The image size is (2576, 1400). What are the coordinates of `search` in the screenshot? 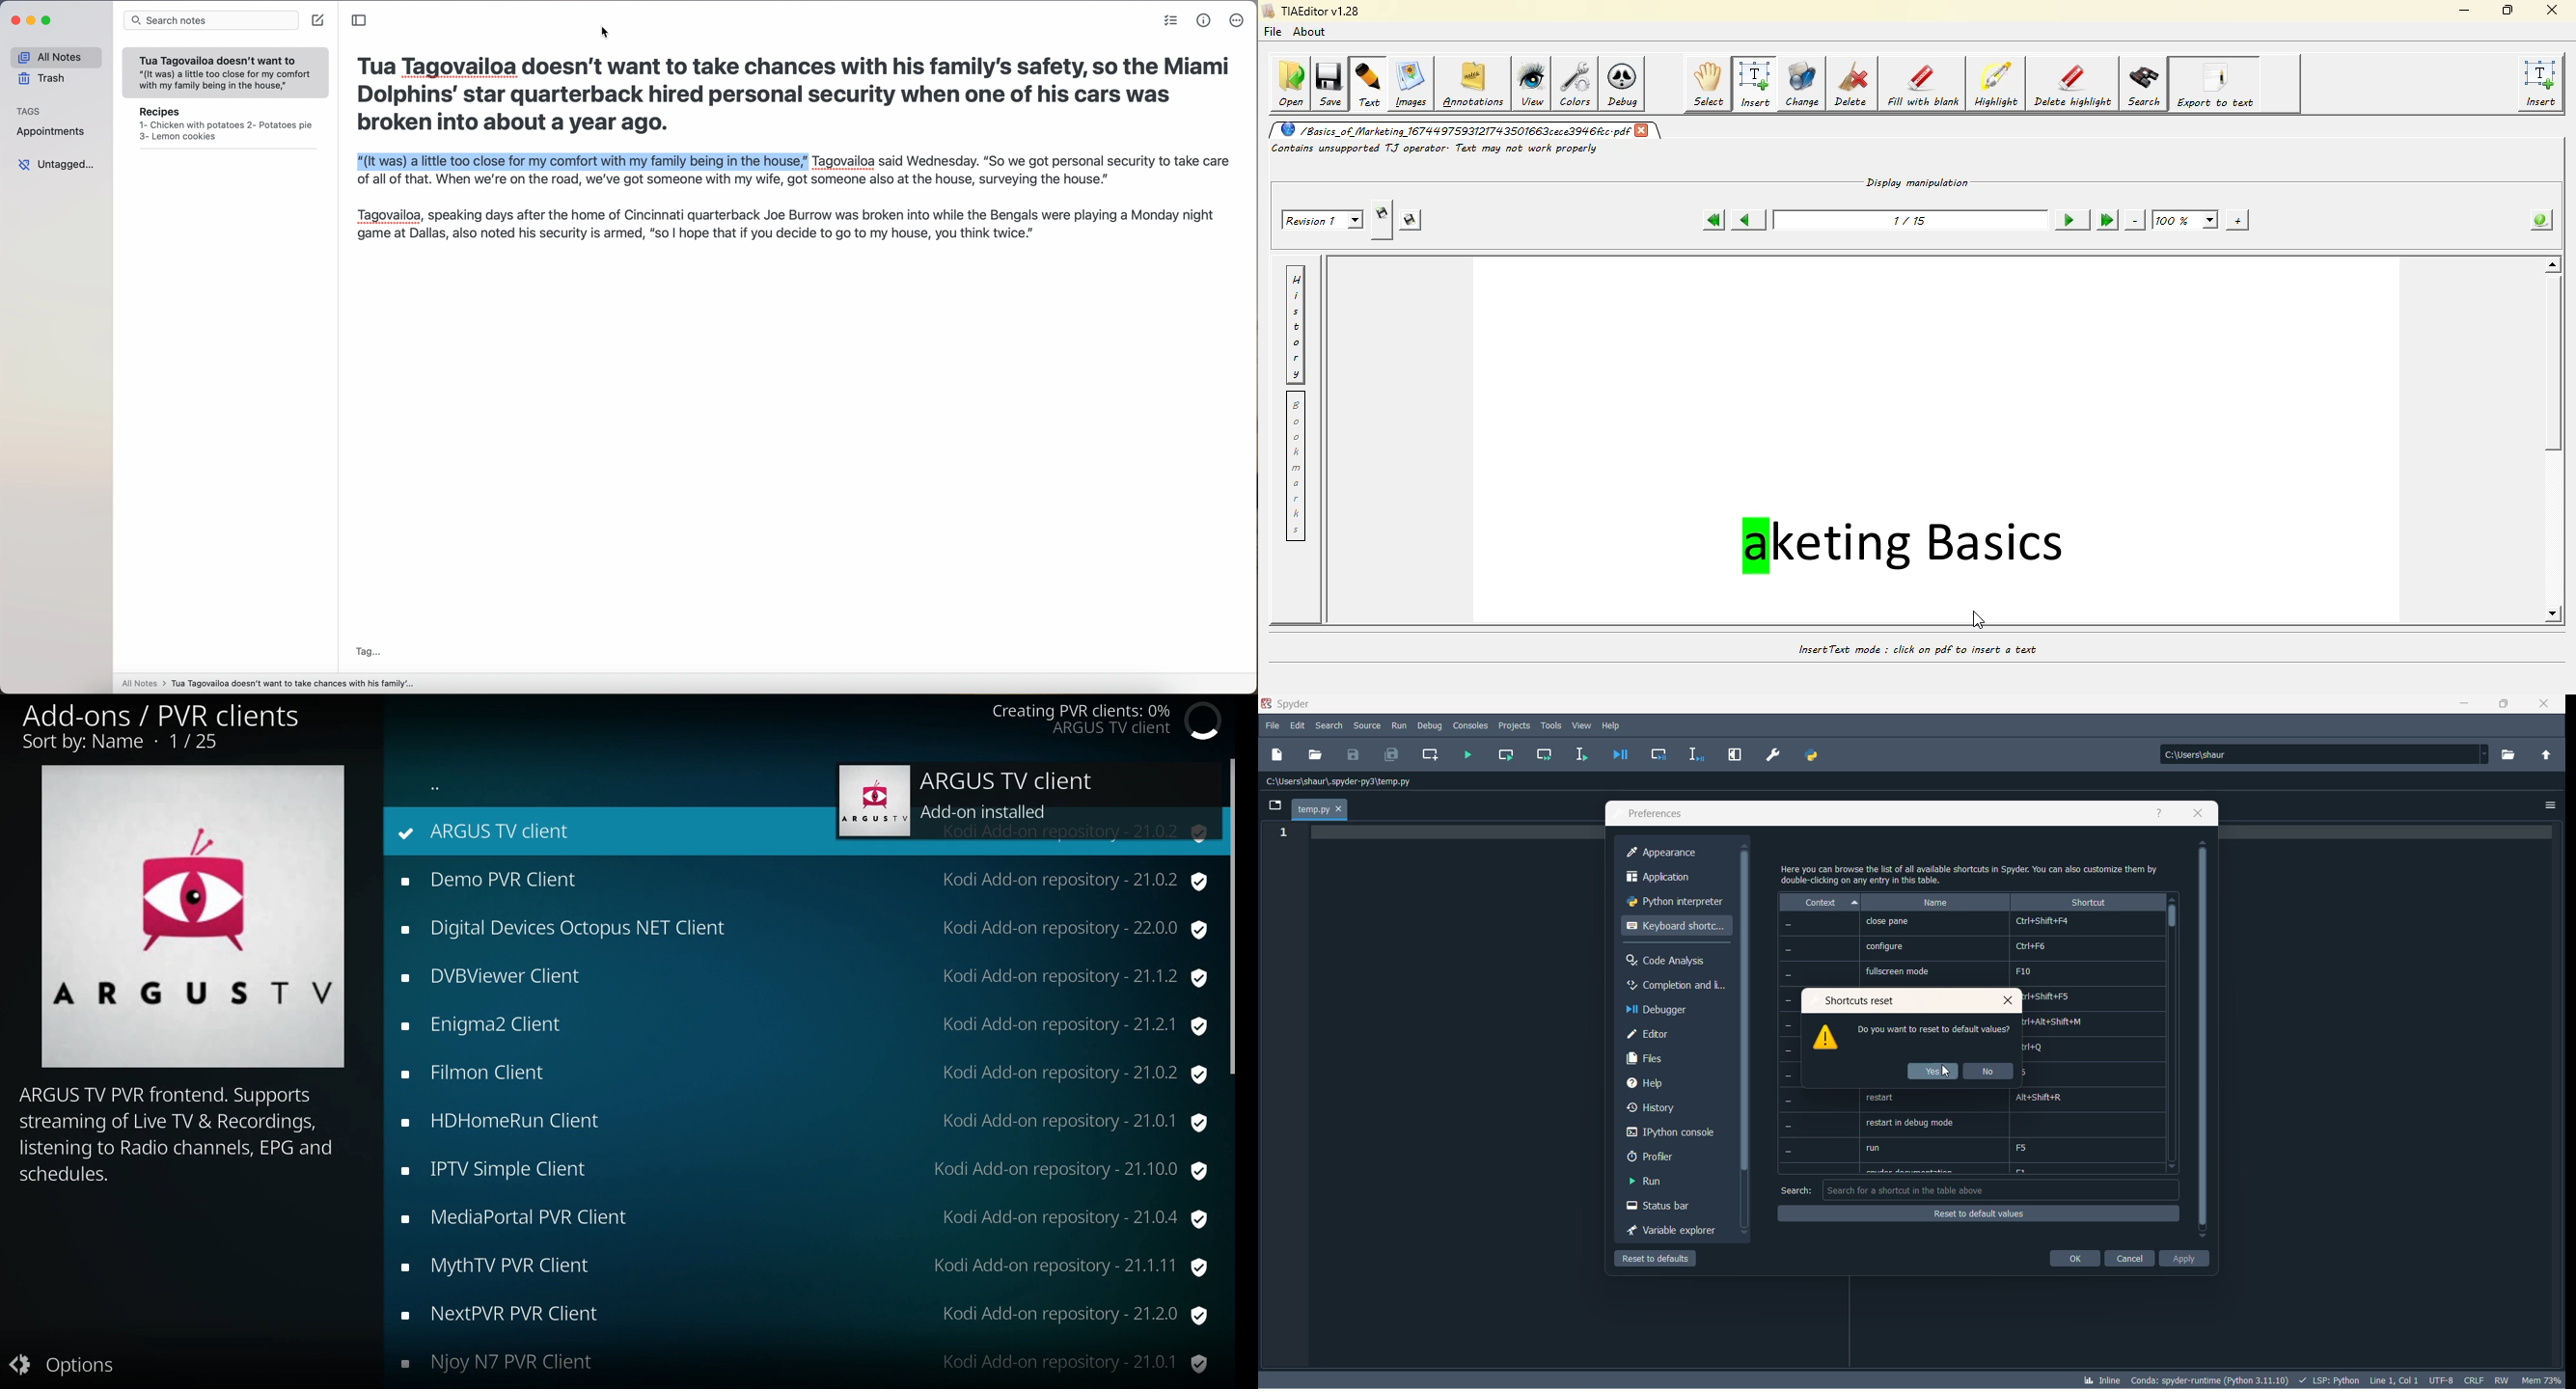 It's located at (1329, 724).